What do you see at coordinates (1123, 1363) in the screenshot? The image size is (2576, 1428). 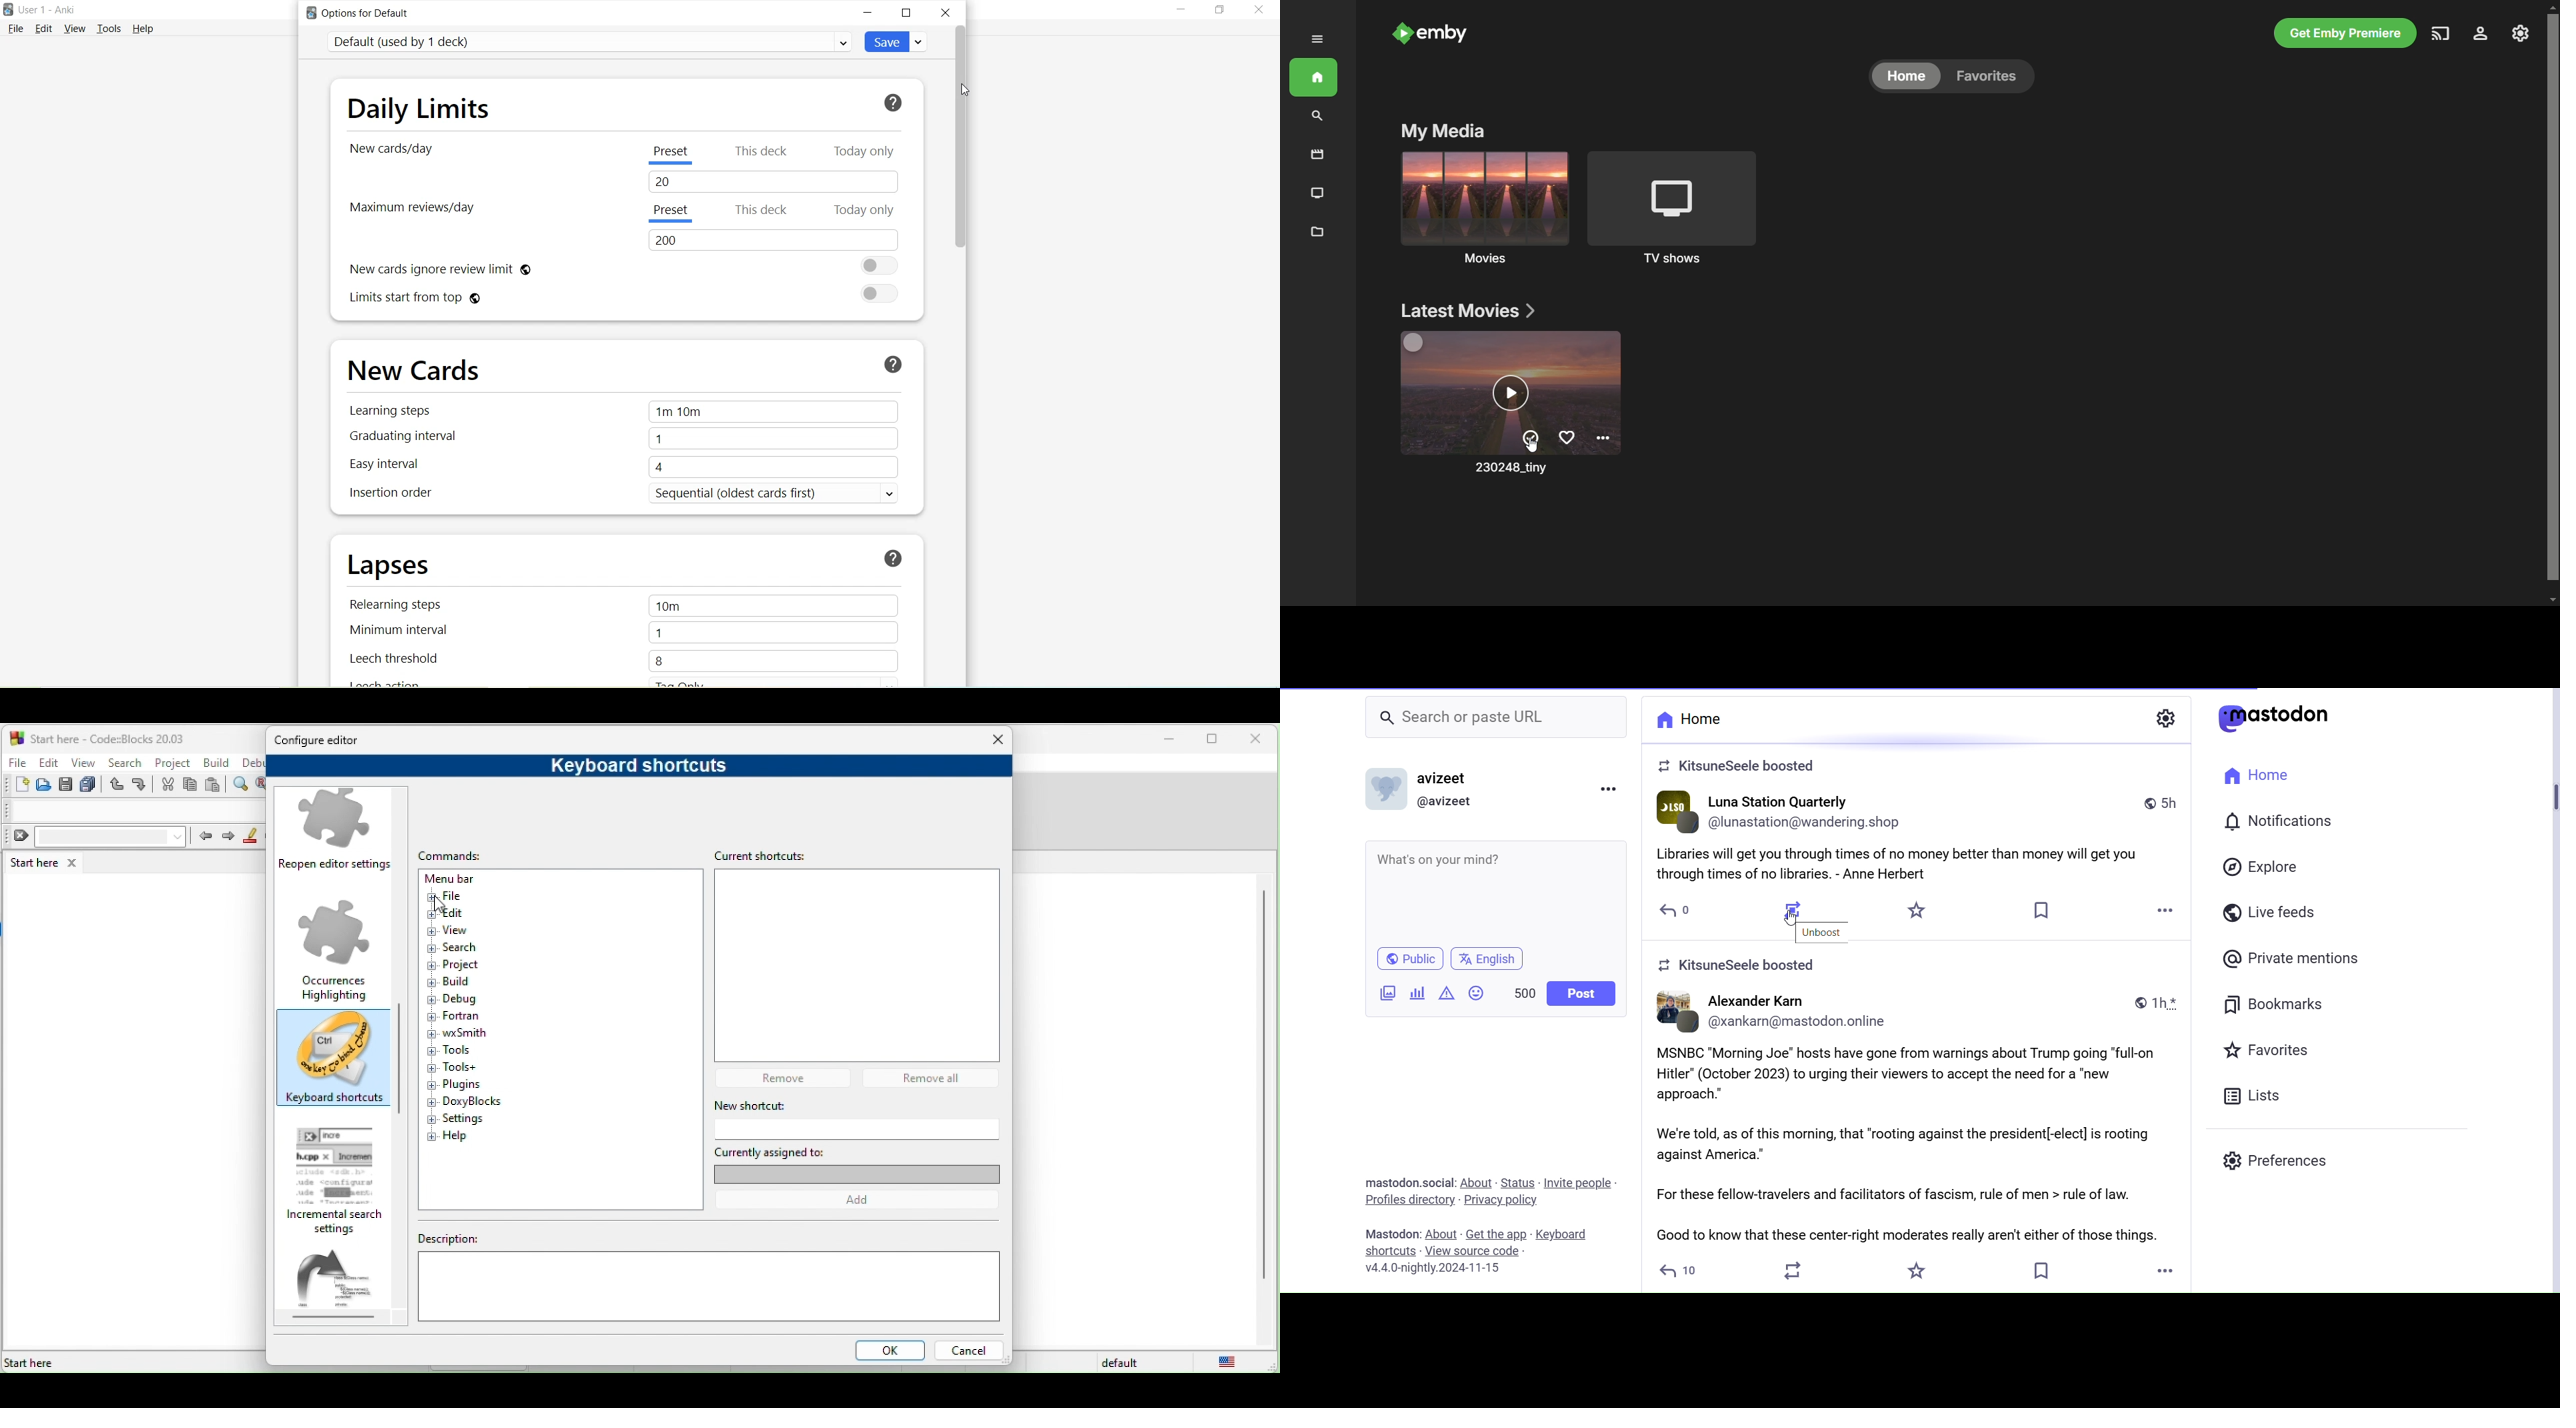 I see `default` at bounding box center [1123, 1363].